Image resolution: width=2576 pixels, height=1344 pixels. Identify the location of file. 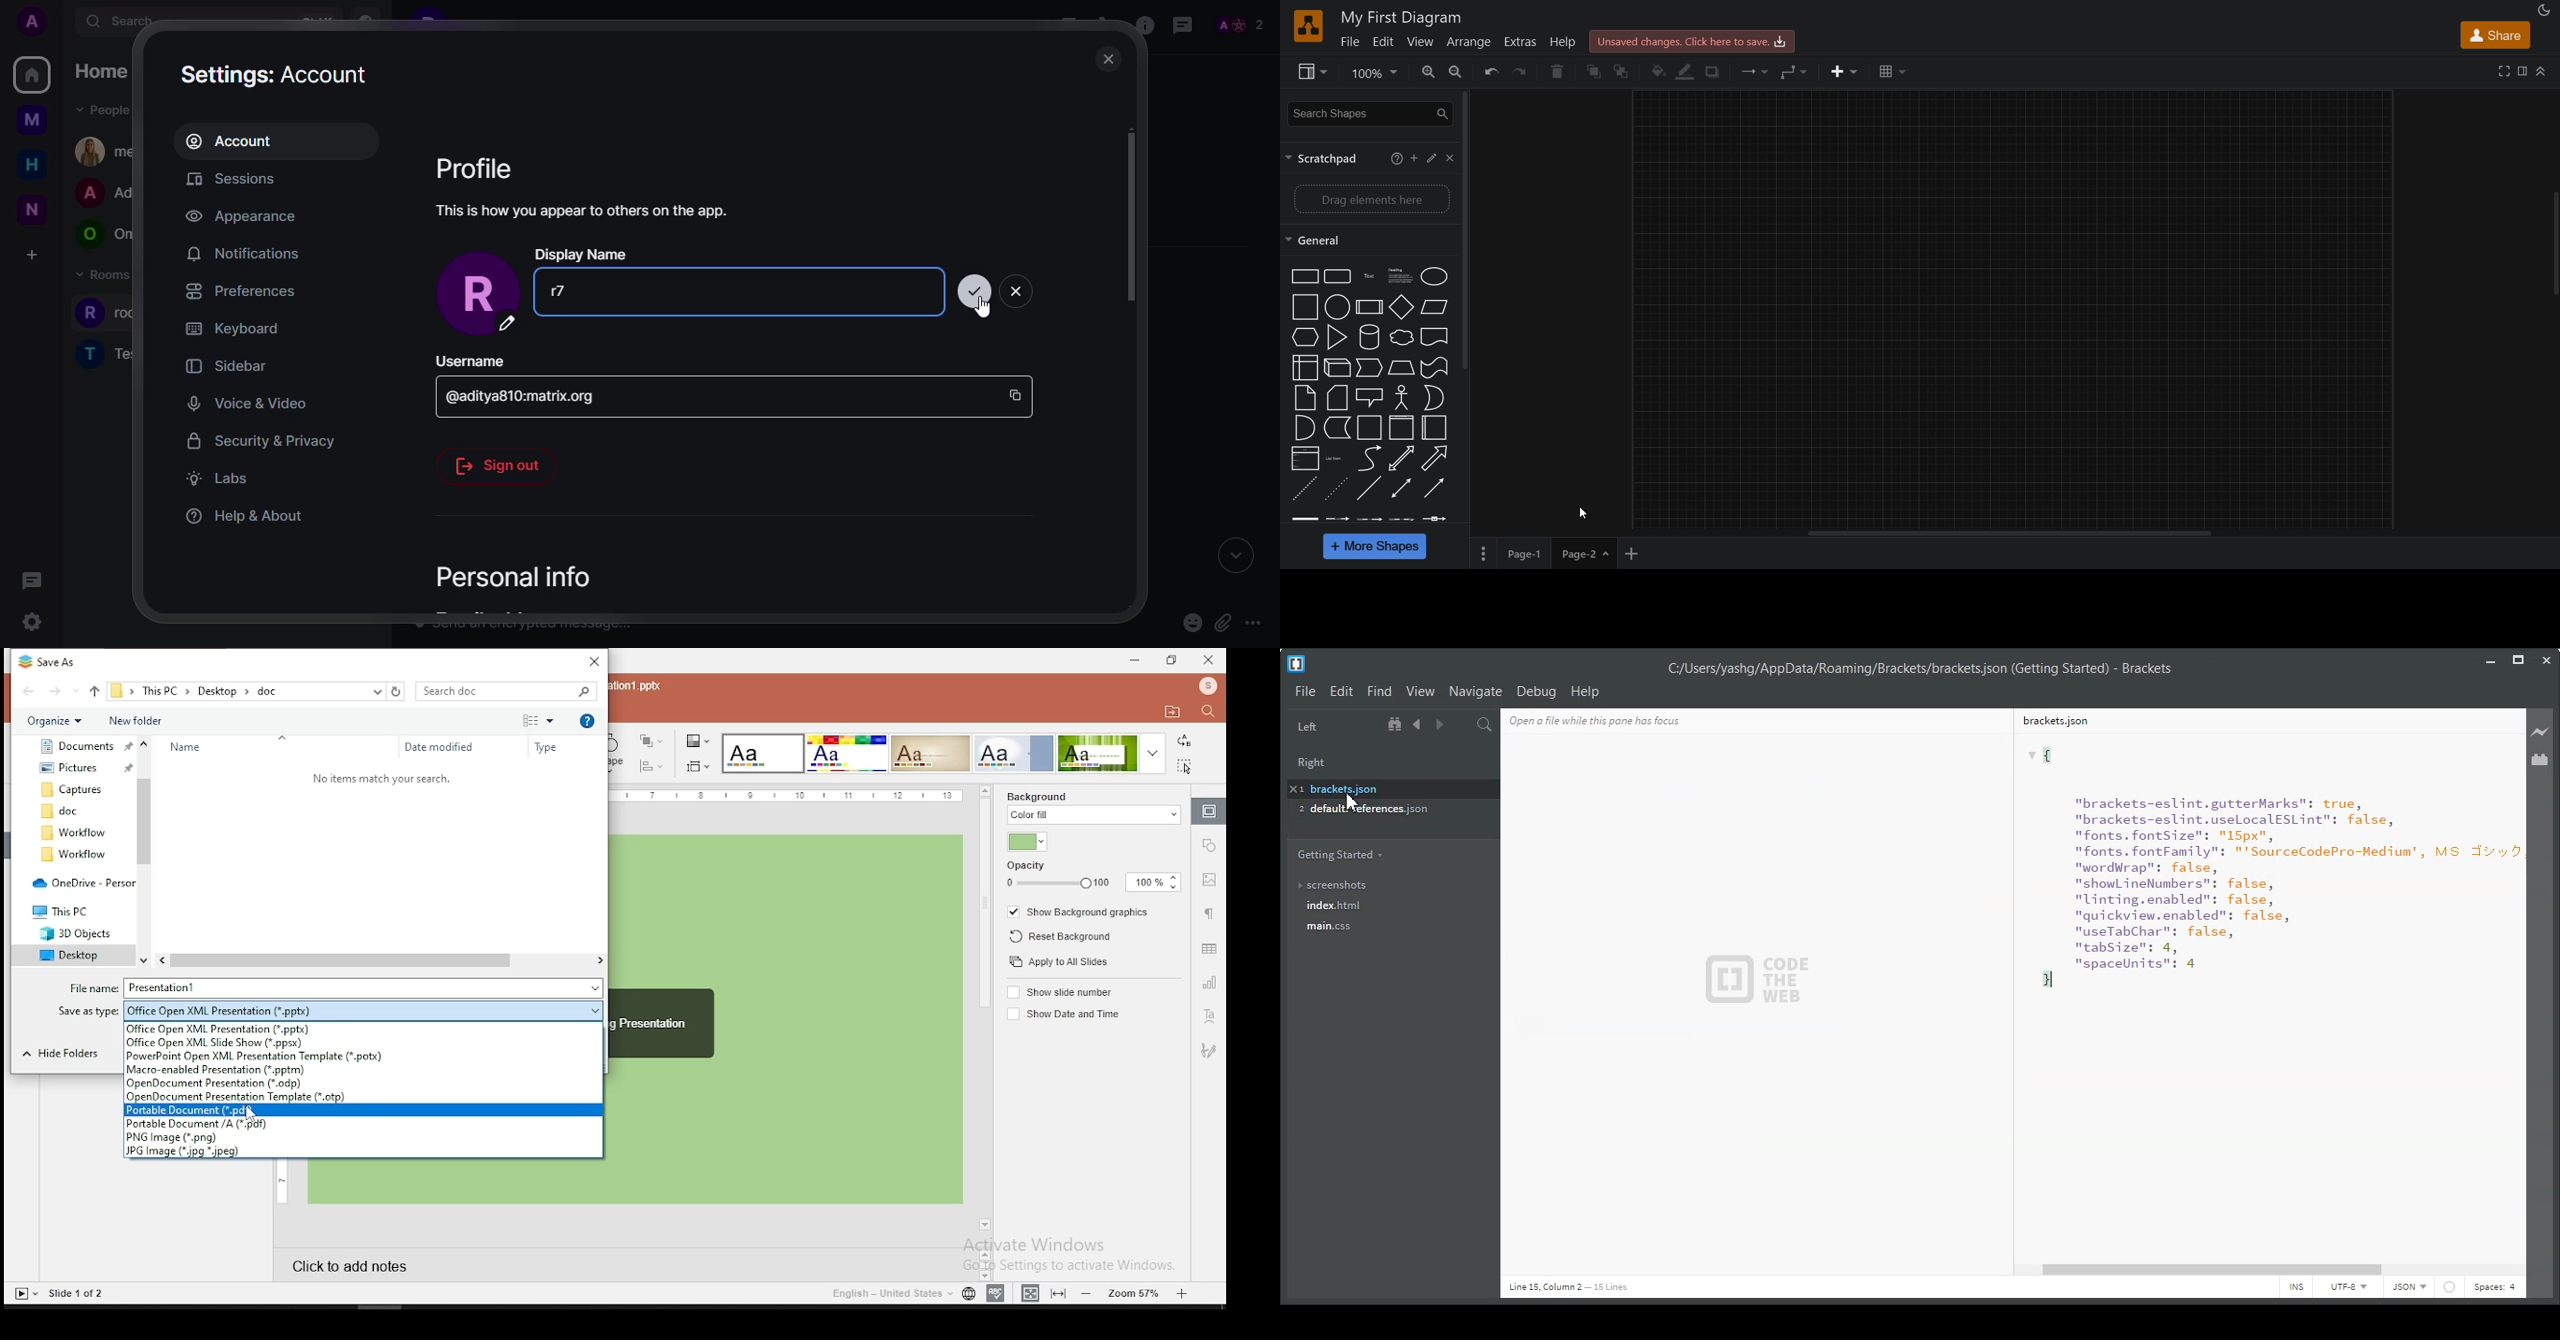
(1350, 43).